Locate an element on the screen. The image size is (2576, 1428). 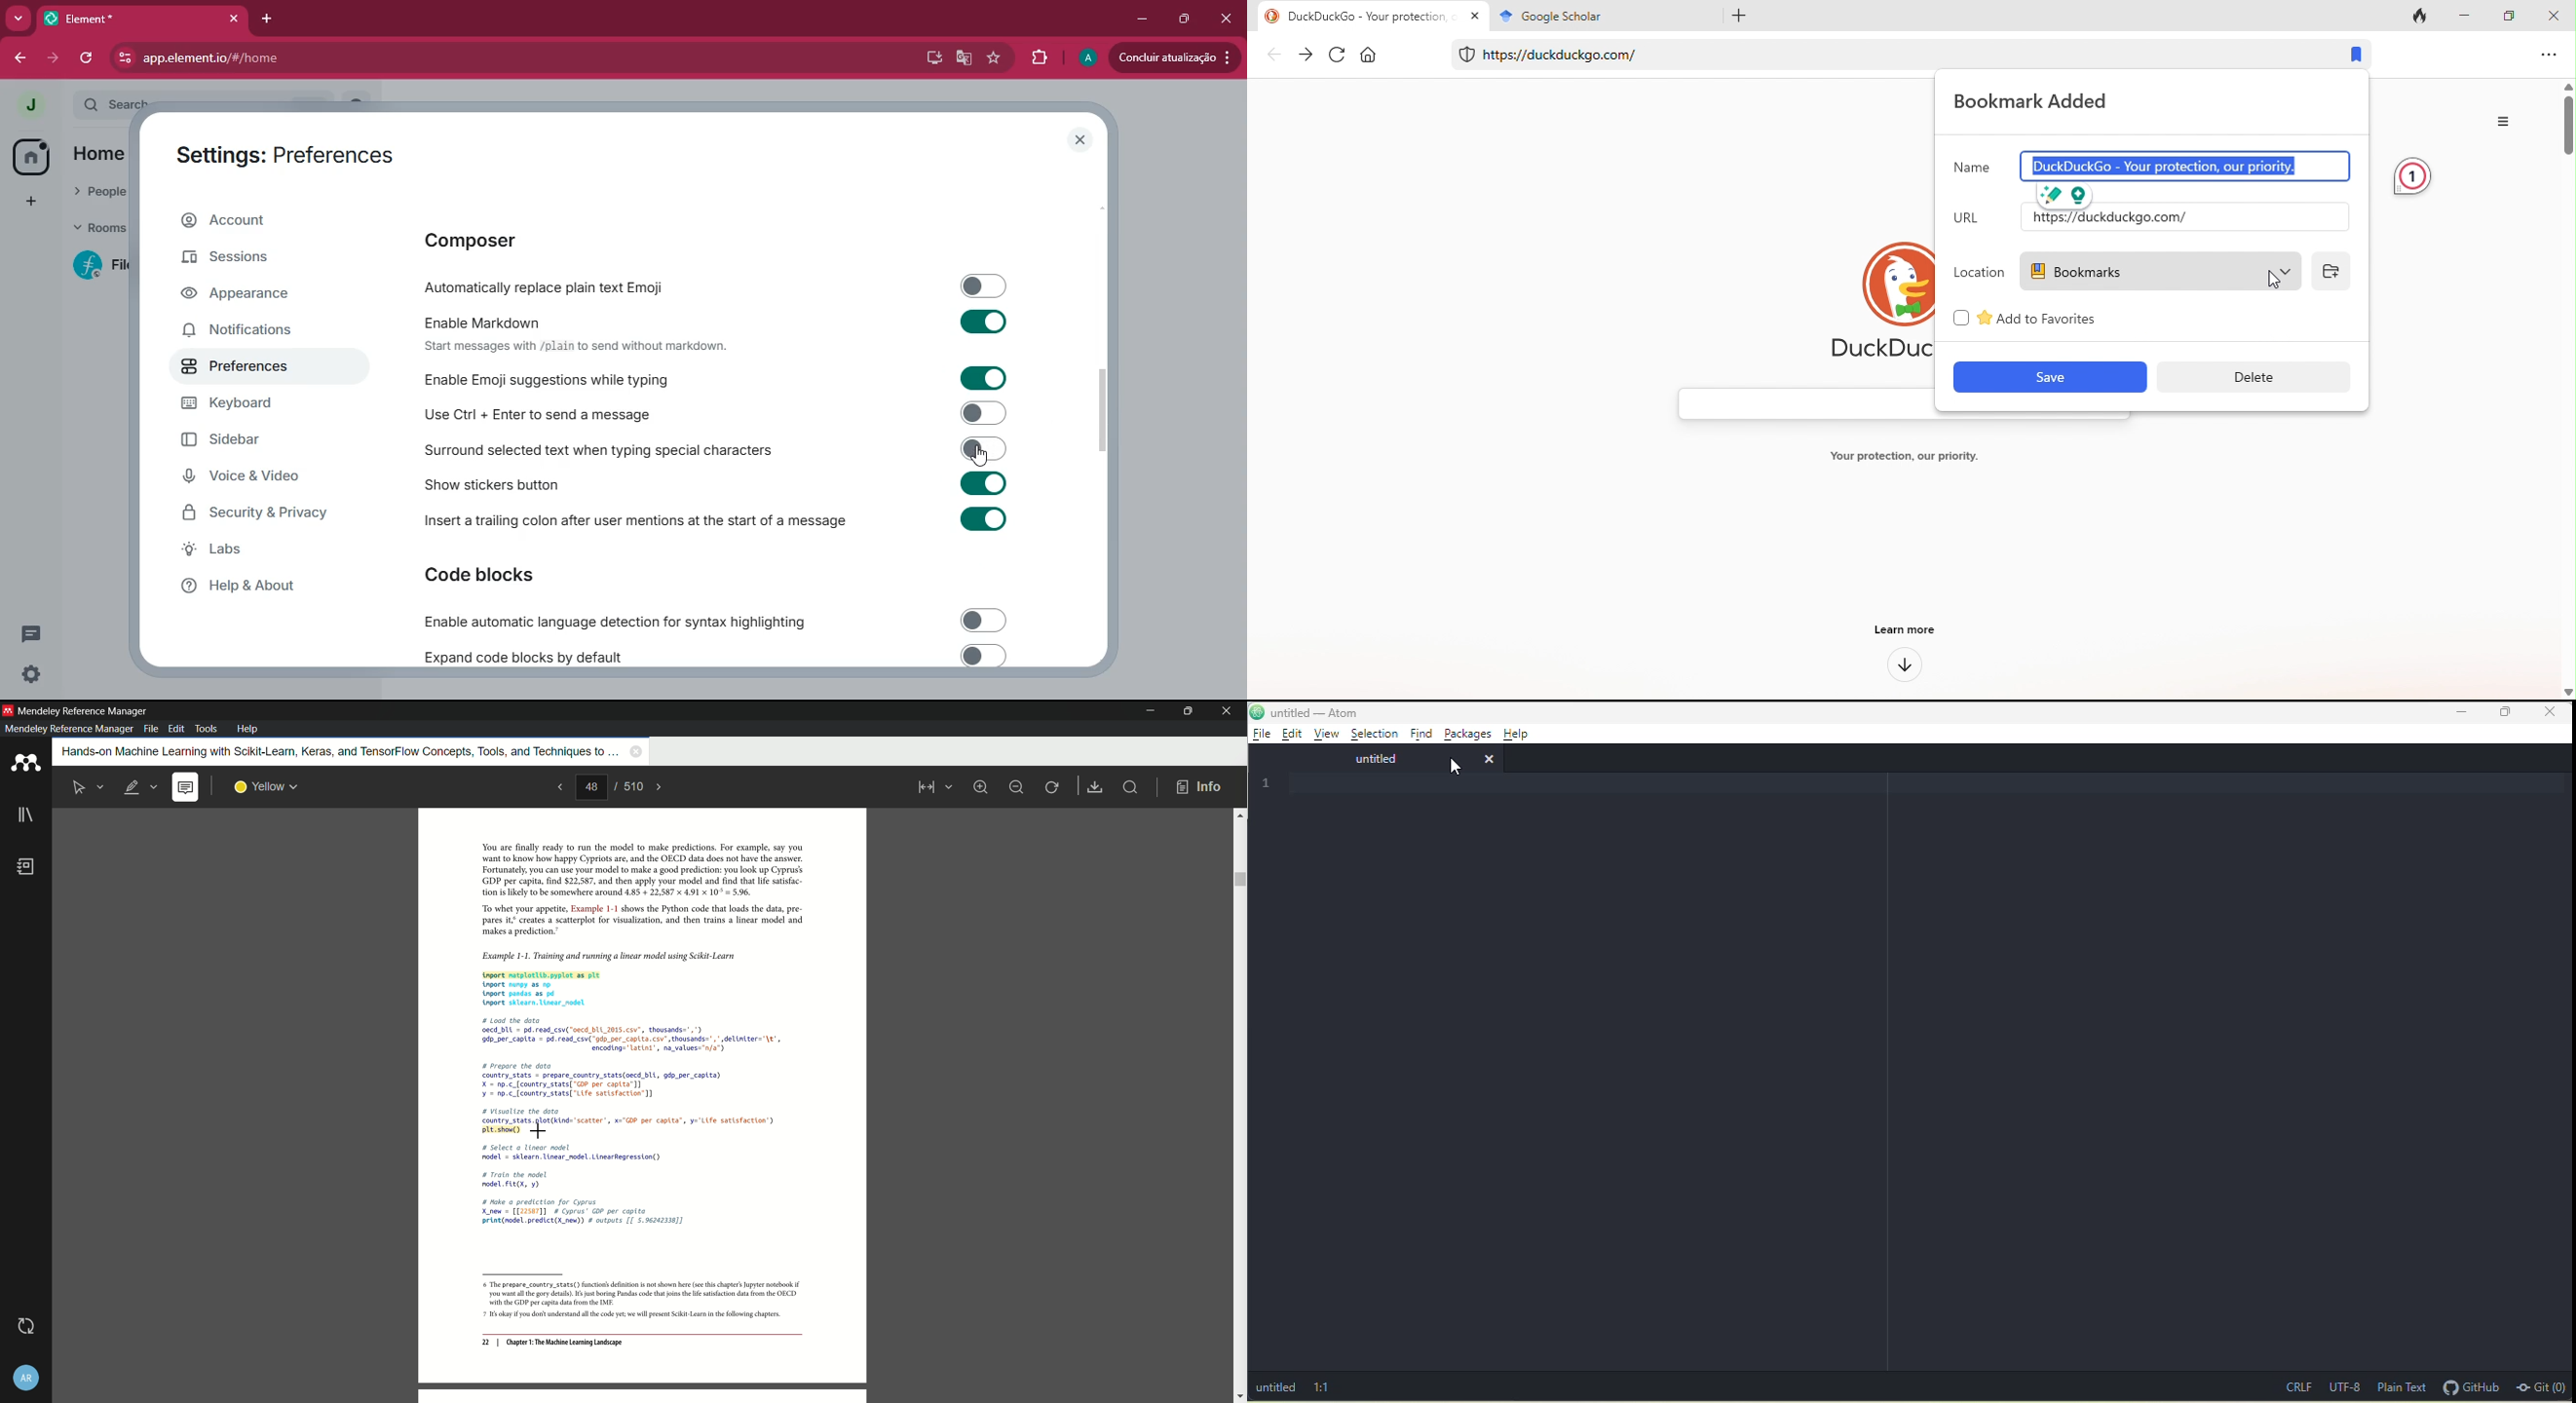
minimize is located at coordinates (2463, 712).